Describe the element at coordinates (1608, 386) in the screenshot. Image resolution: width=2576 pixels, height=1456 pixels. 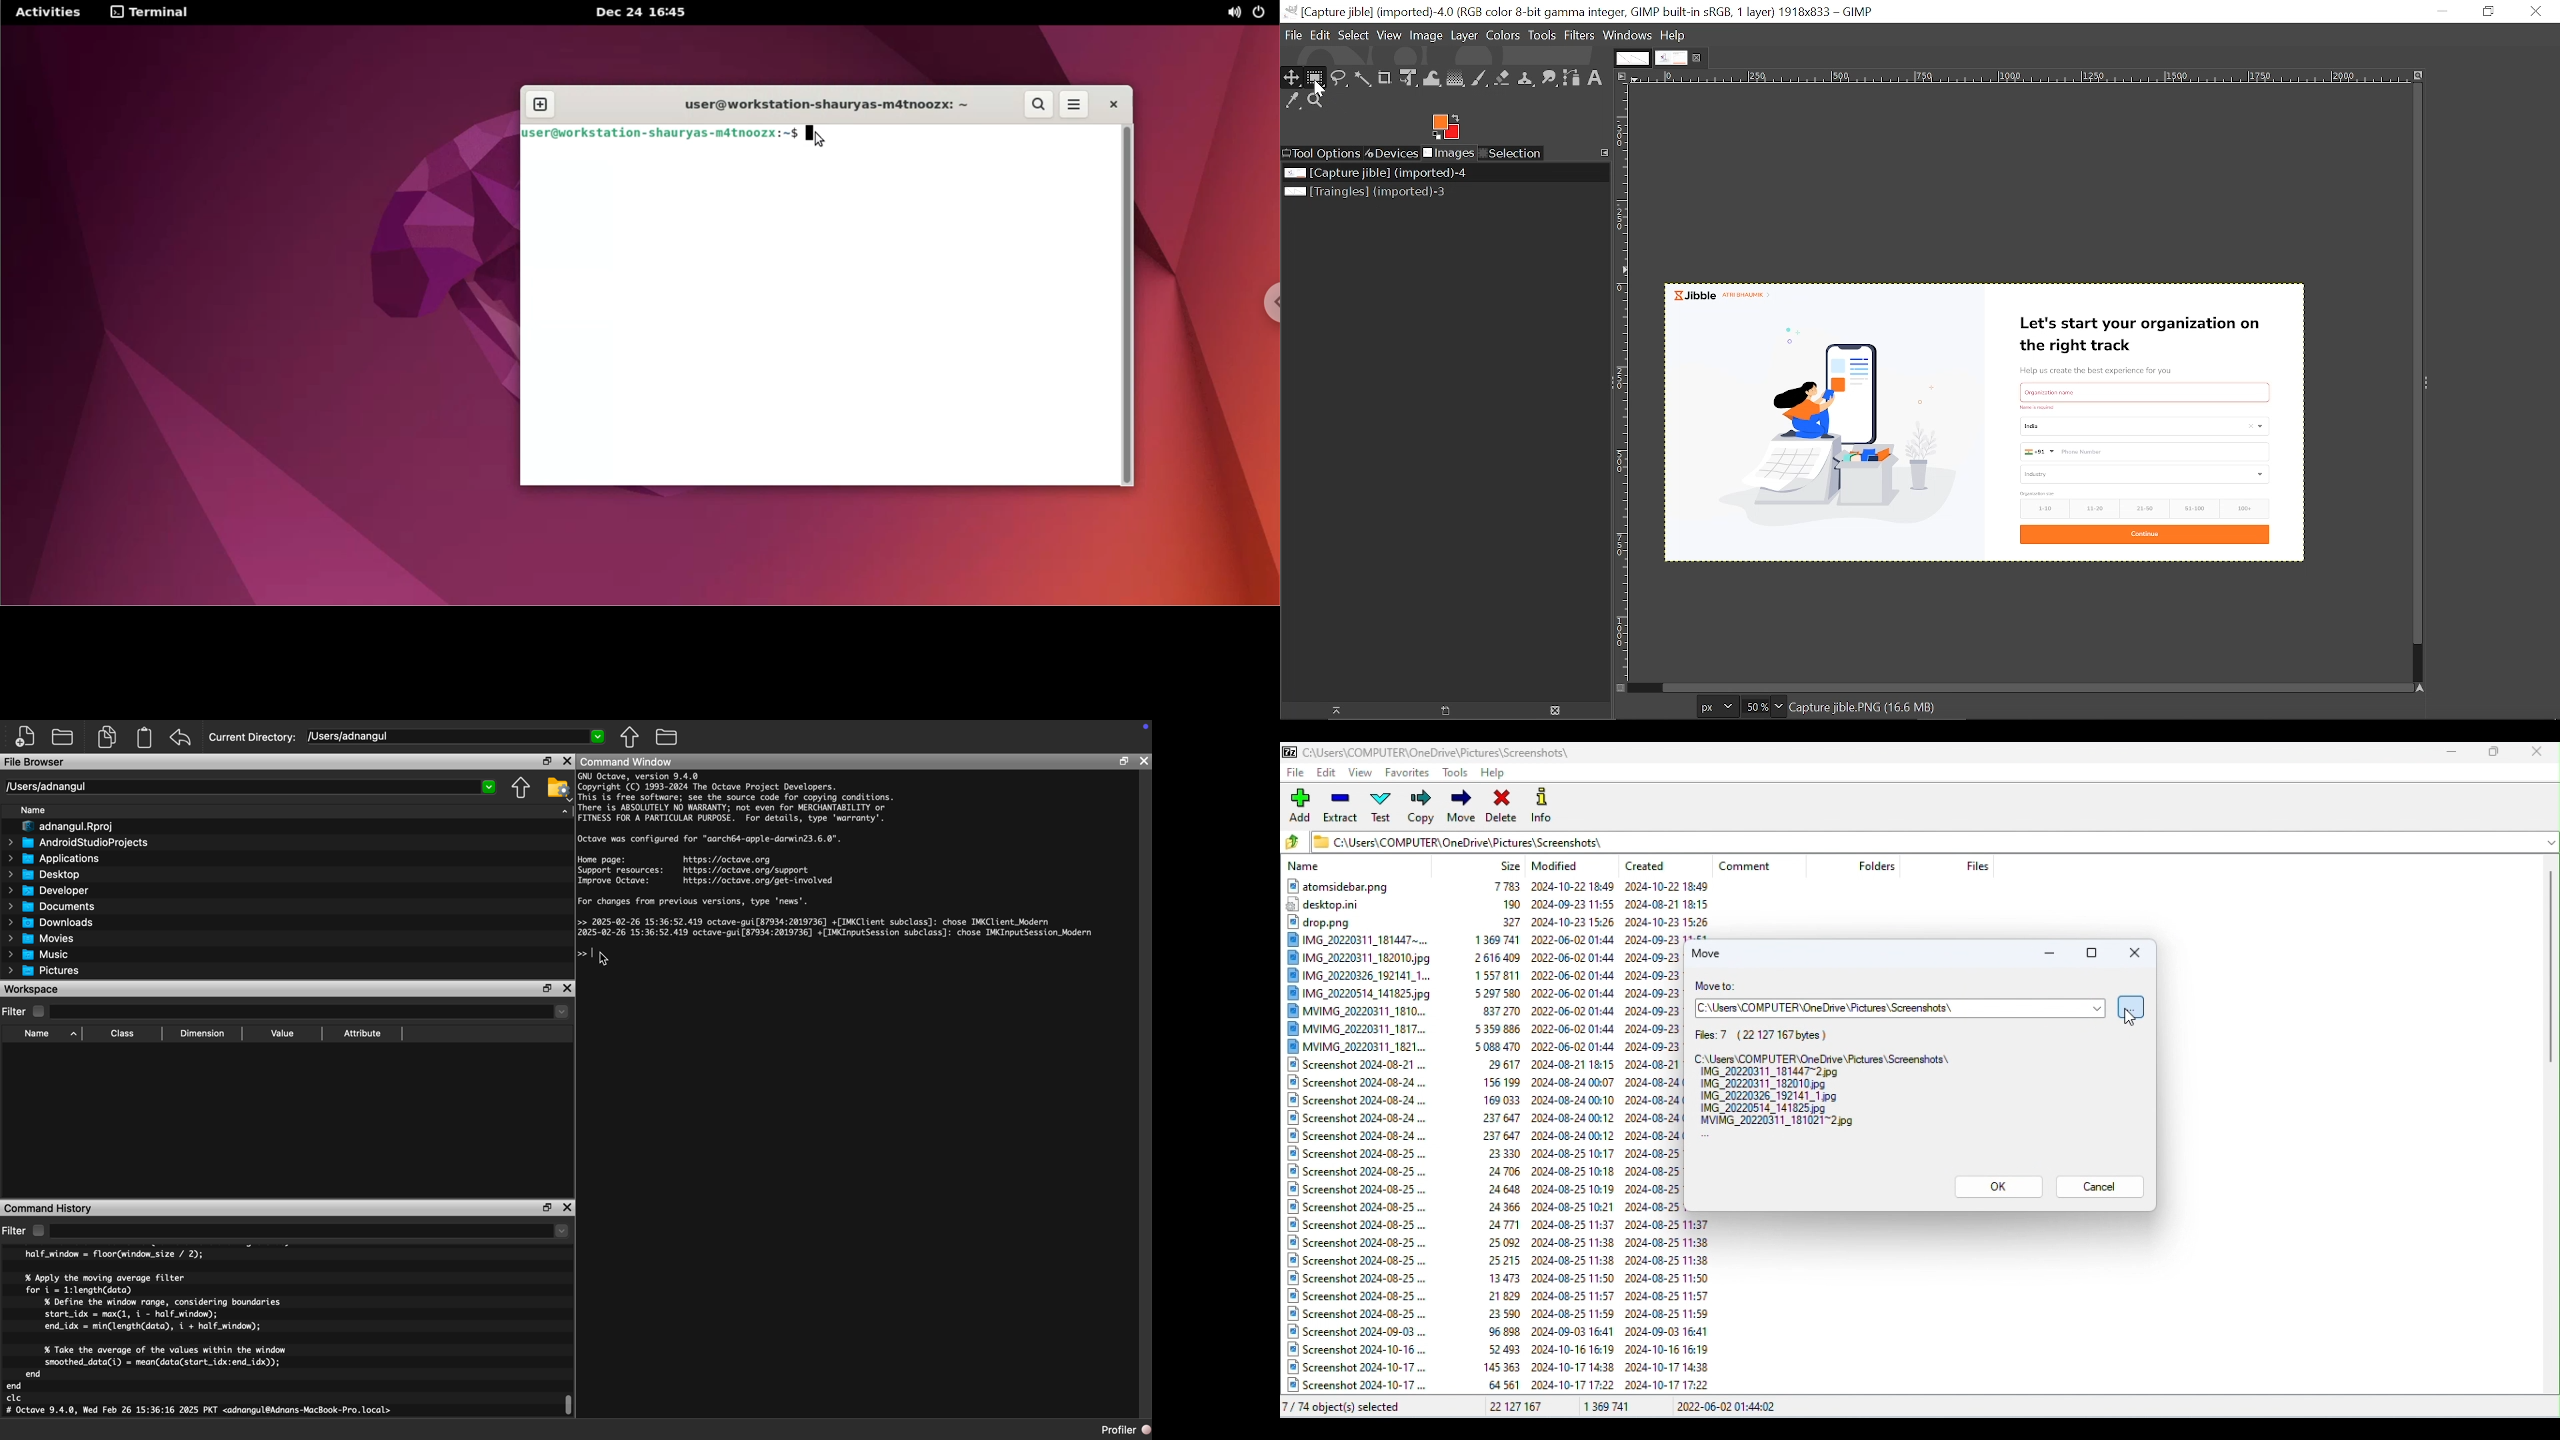
I see `Sidebar menu` at that location.